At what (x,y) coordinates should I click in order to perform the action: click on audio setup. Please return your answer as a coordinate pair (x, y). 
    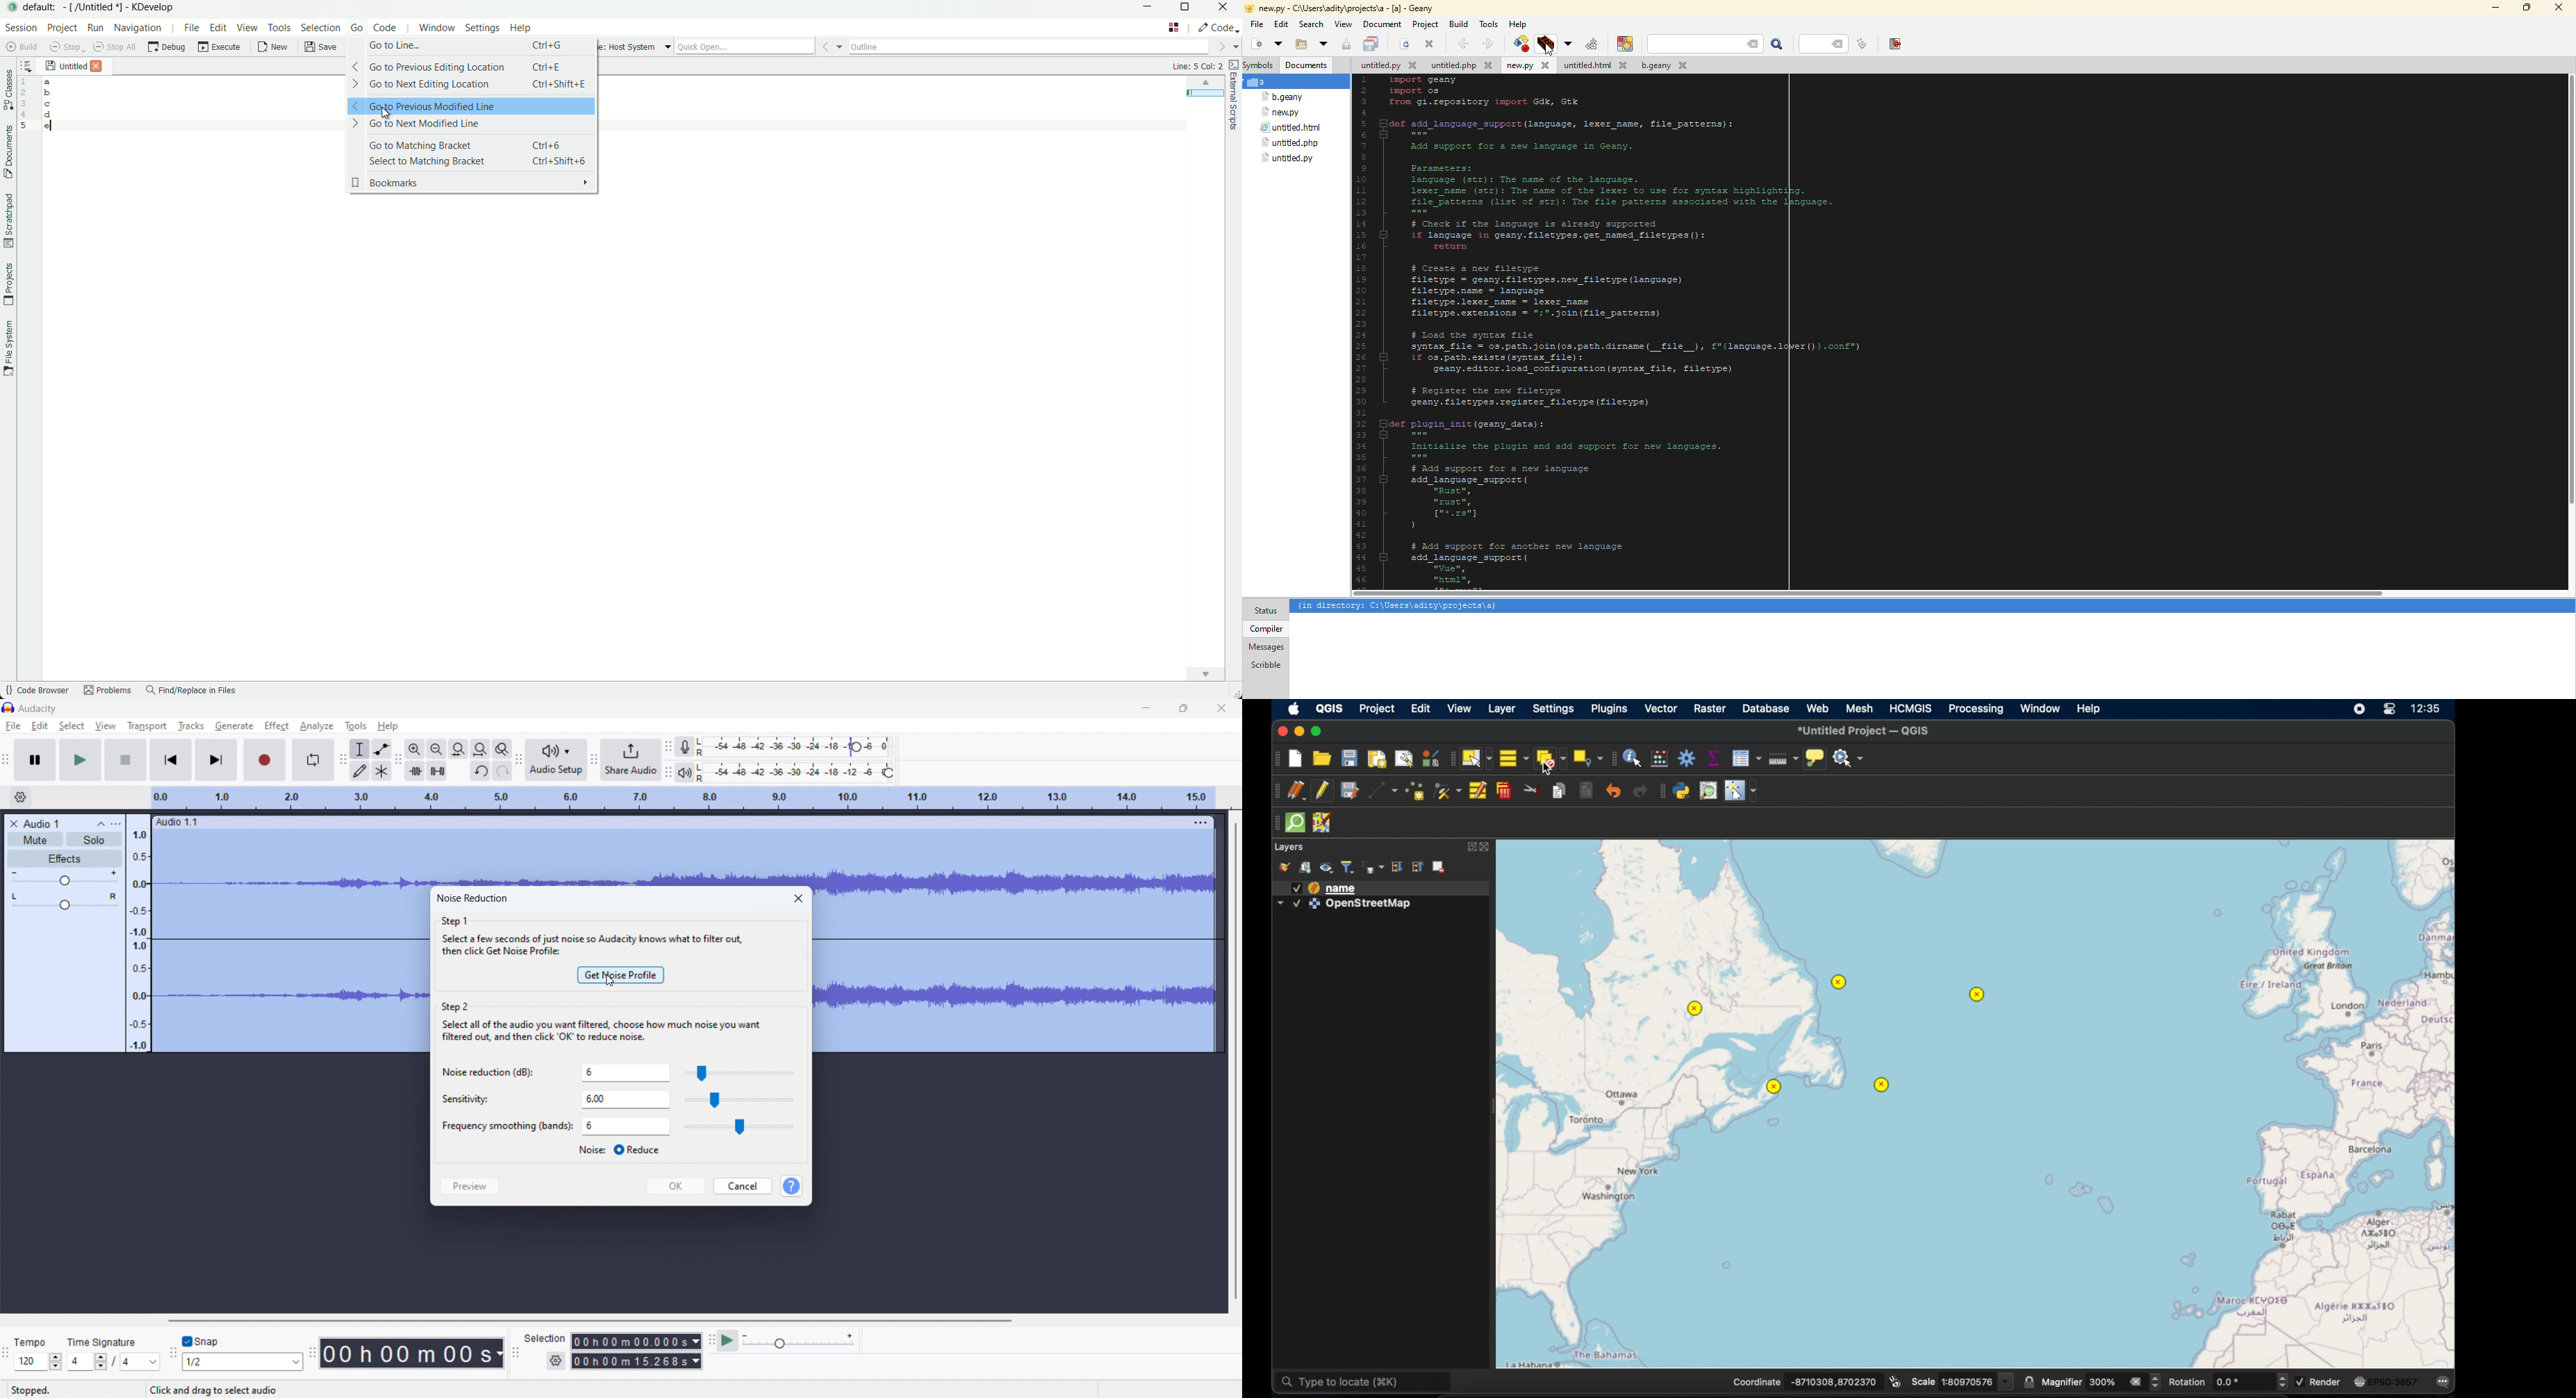
    Looking at the image, I should click on (556, 759).